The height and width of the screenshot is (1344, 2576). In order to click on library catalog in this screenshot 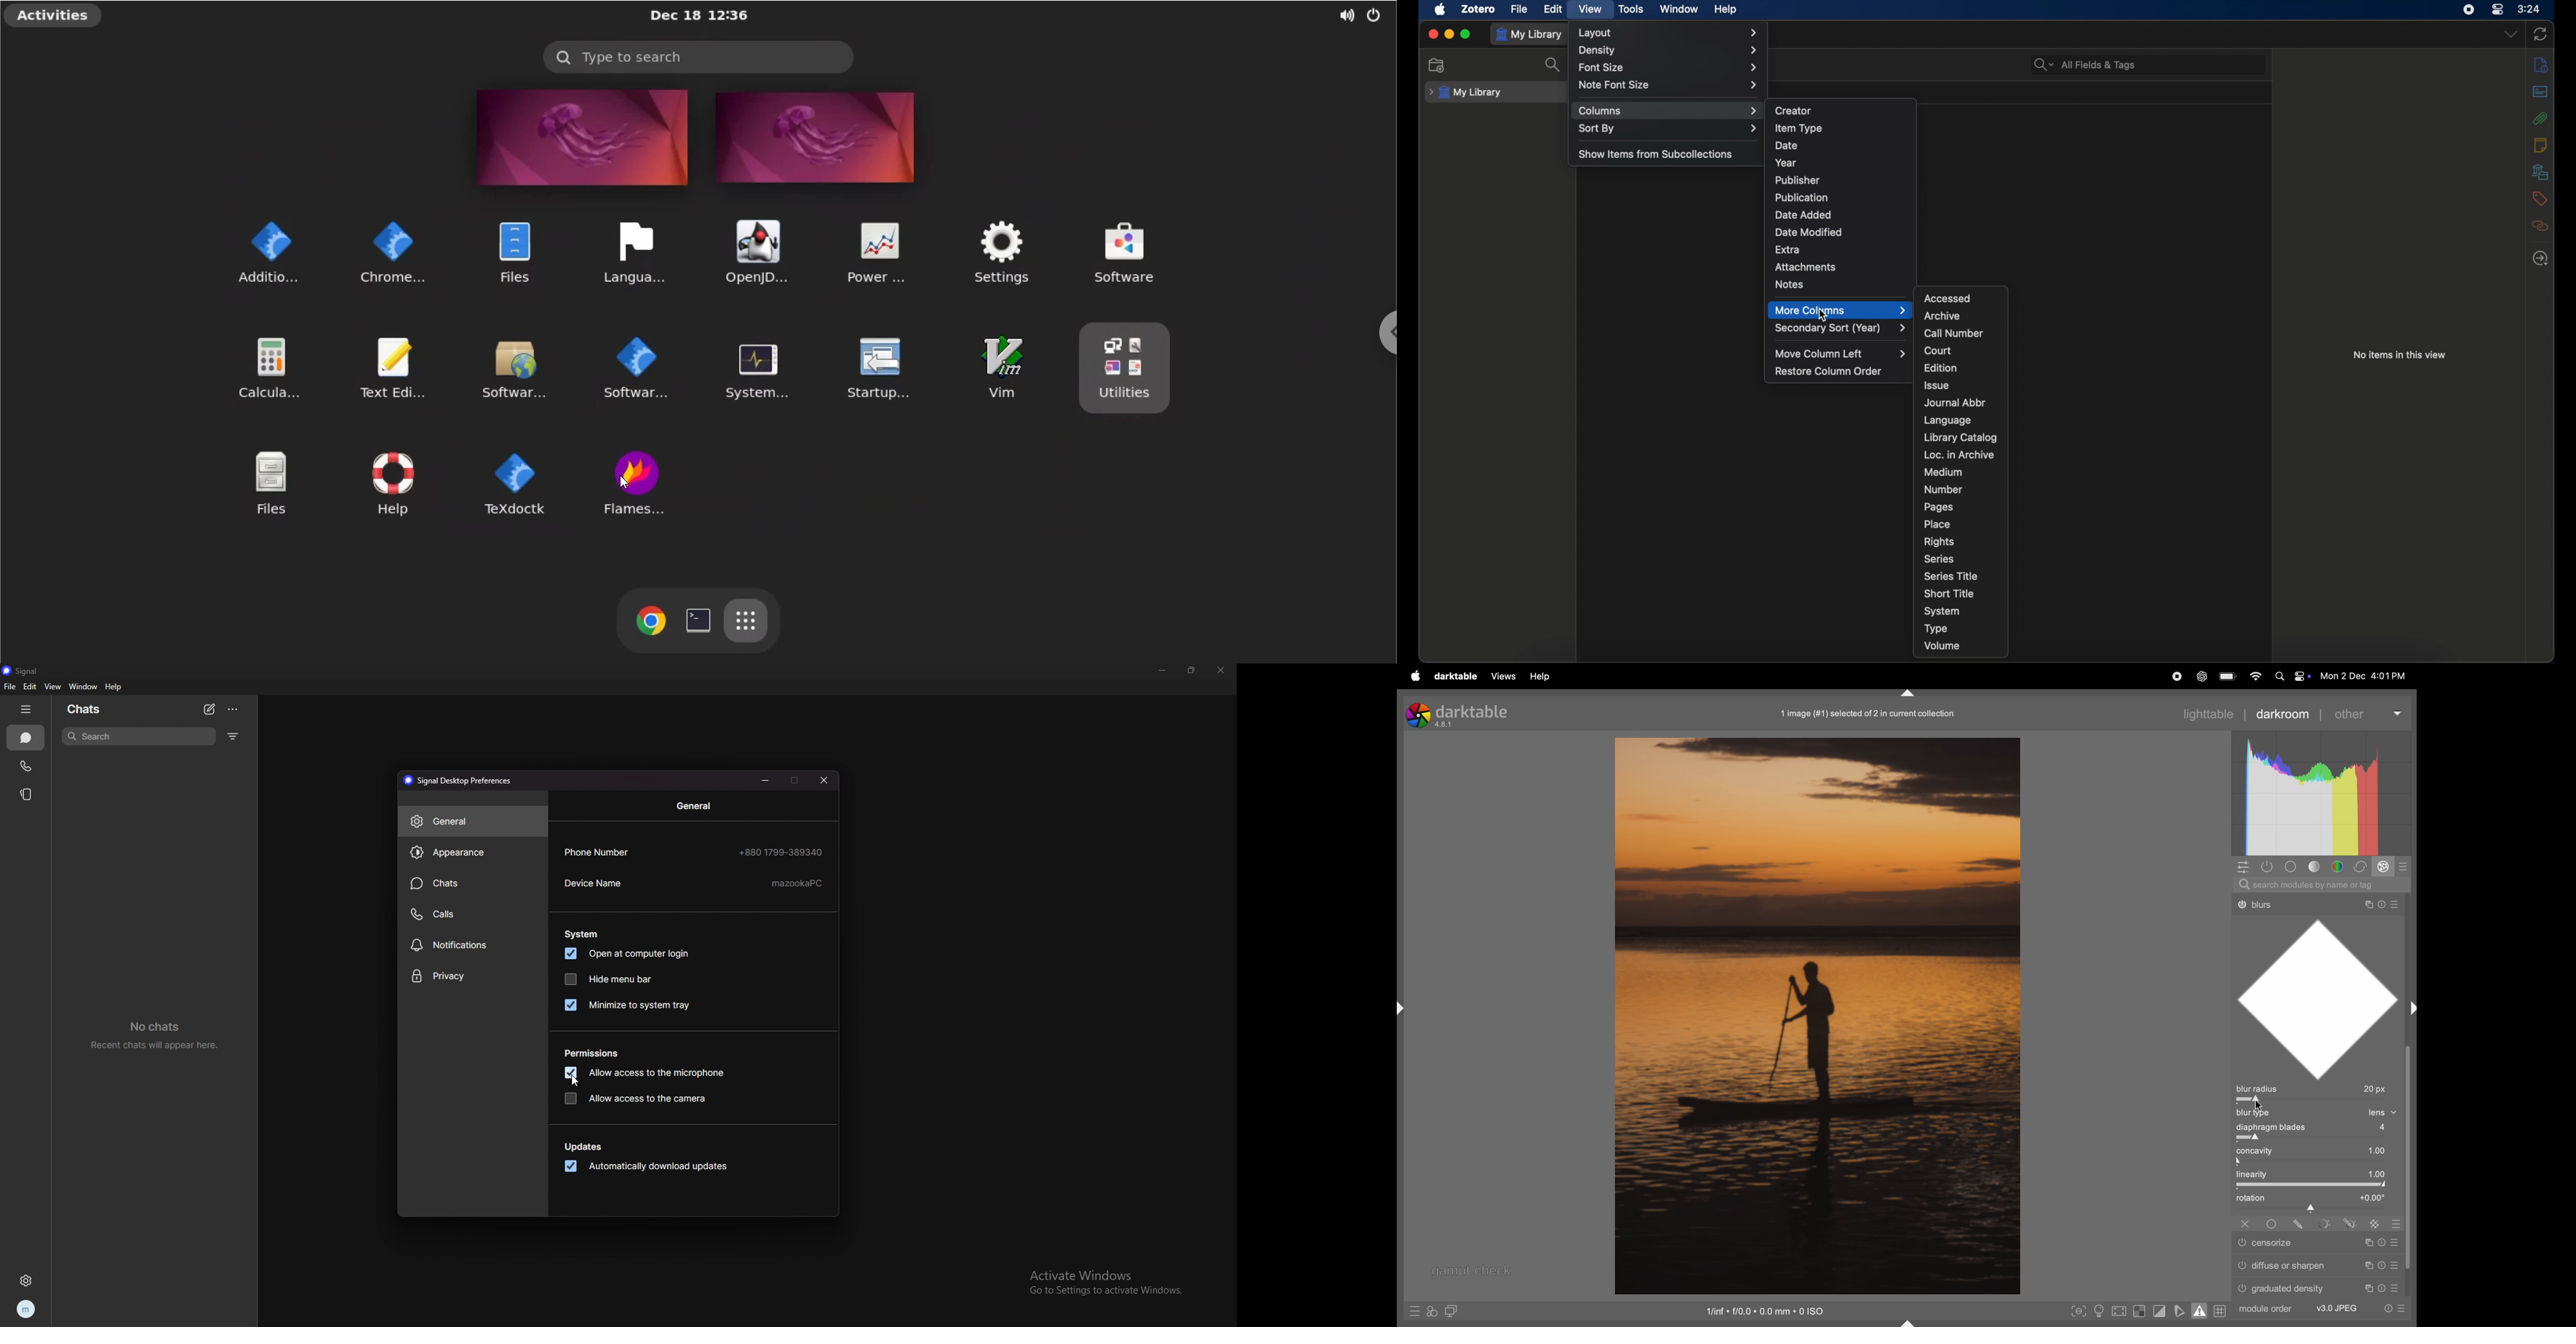, I will do `click(1960, 437)`.